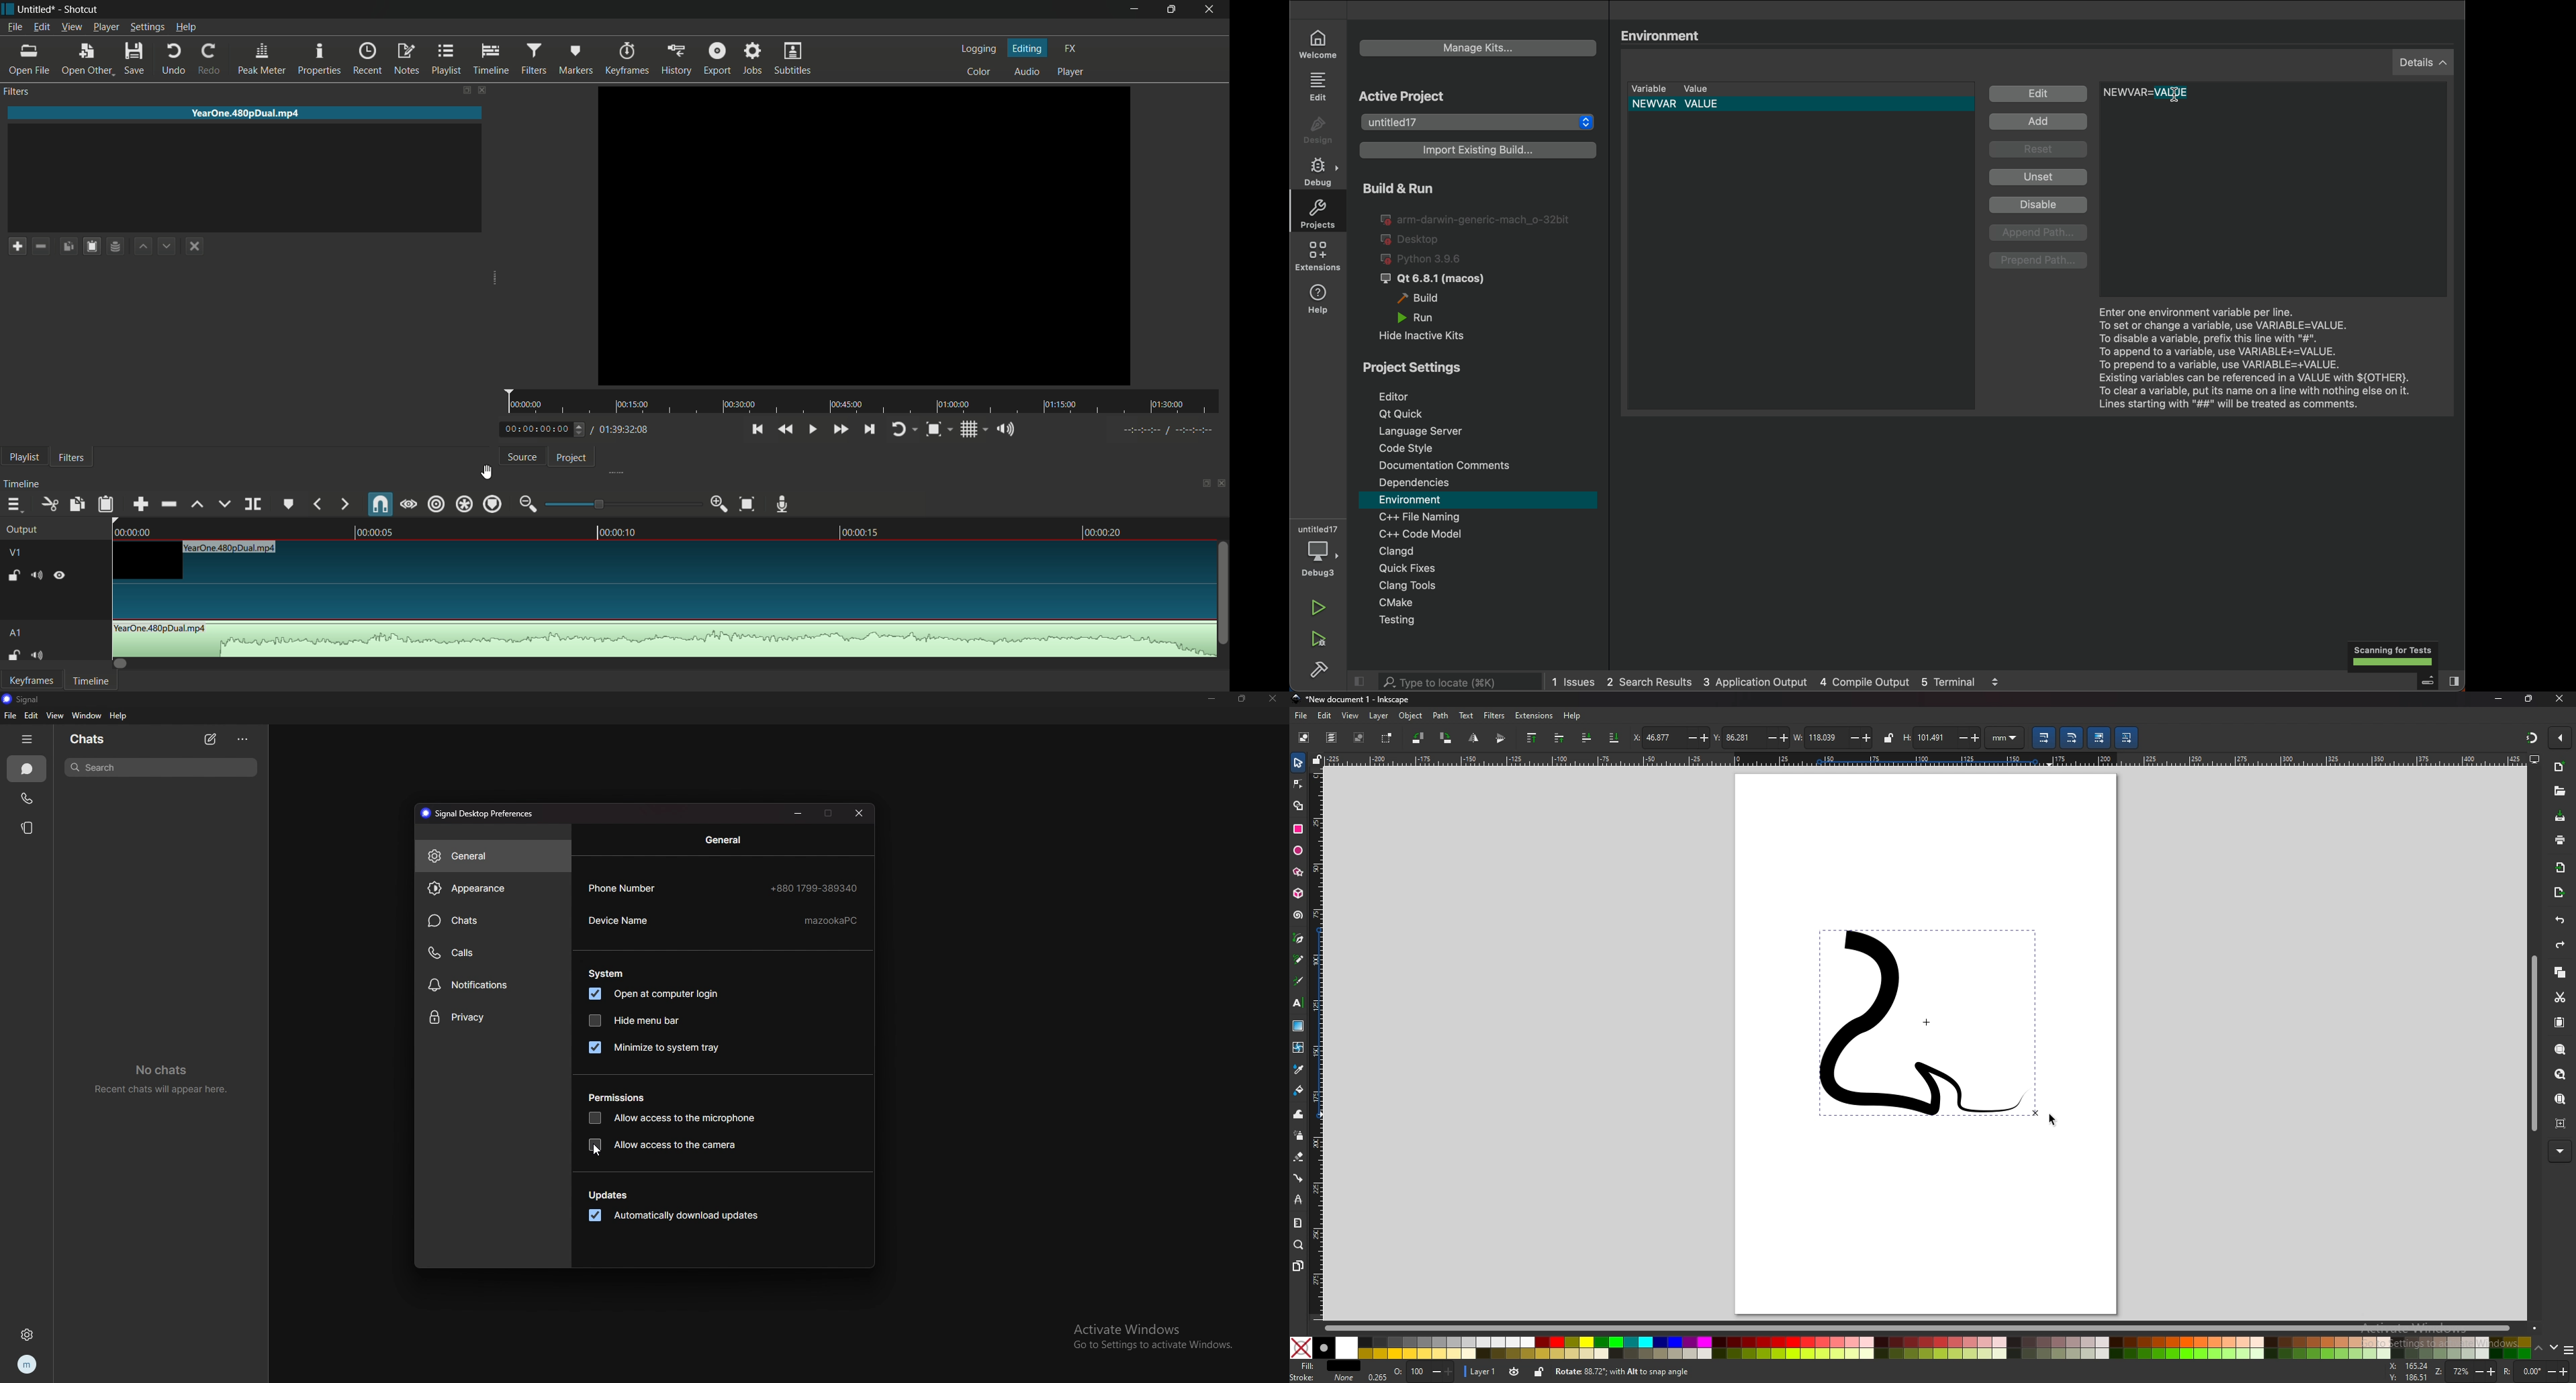 The image size is (2576, 1400). Describe the element at coordinates (2539, 1372) in the screenshot. I see `ROTATION` at that location.